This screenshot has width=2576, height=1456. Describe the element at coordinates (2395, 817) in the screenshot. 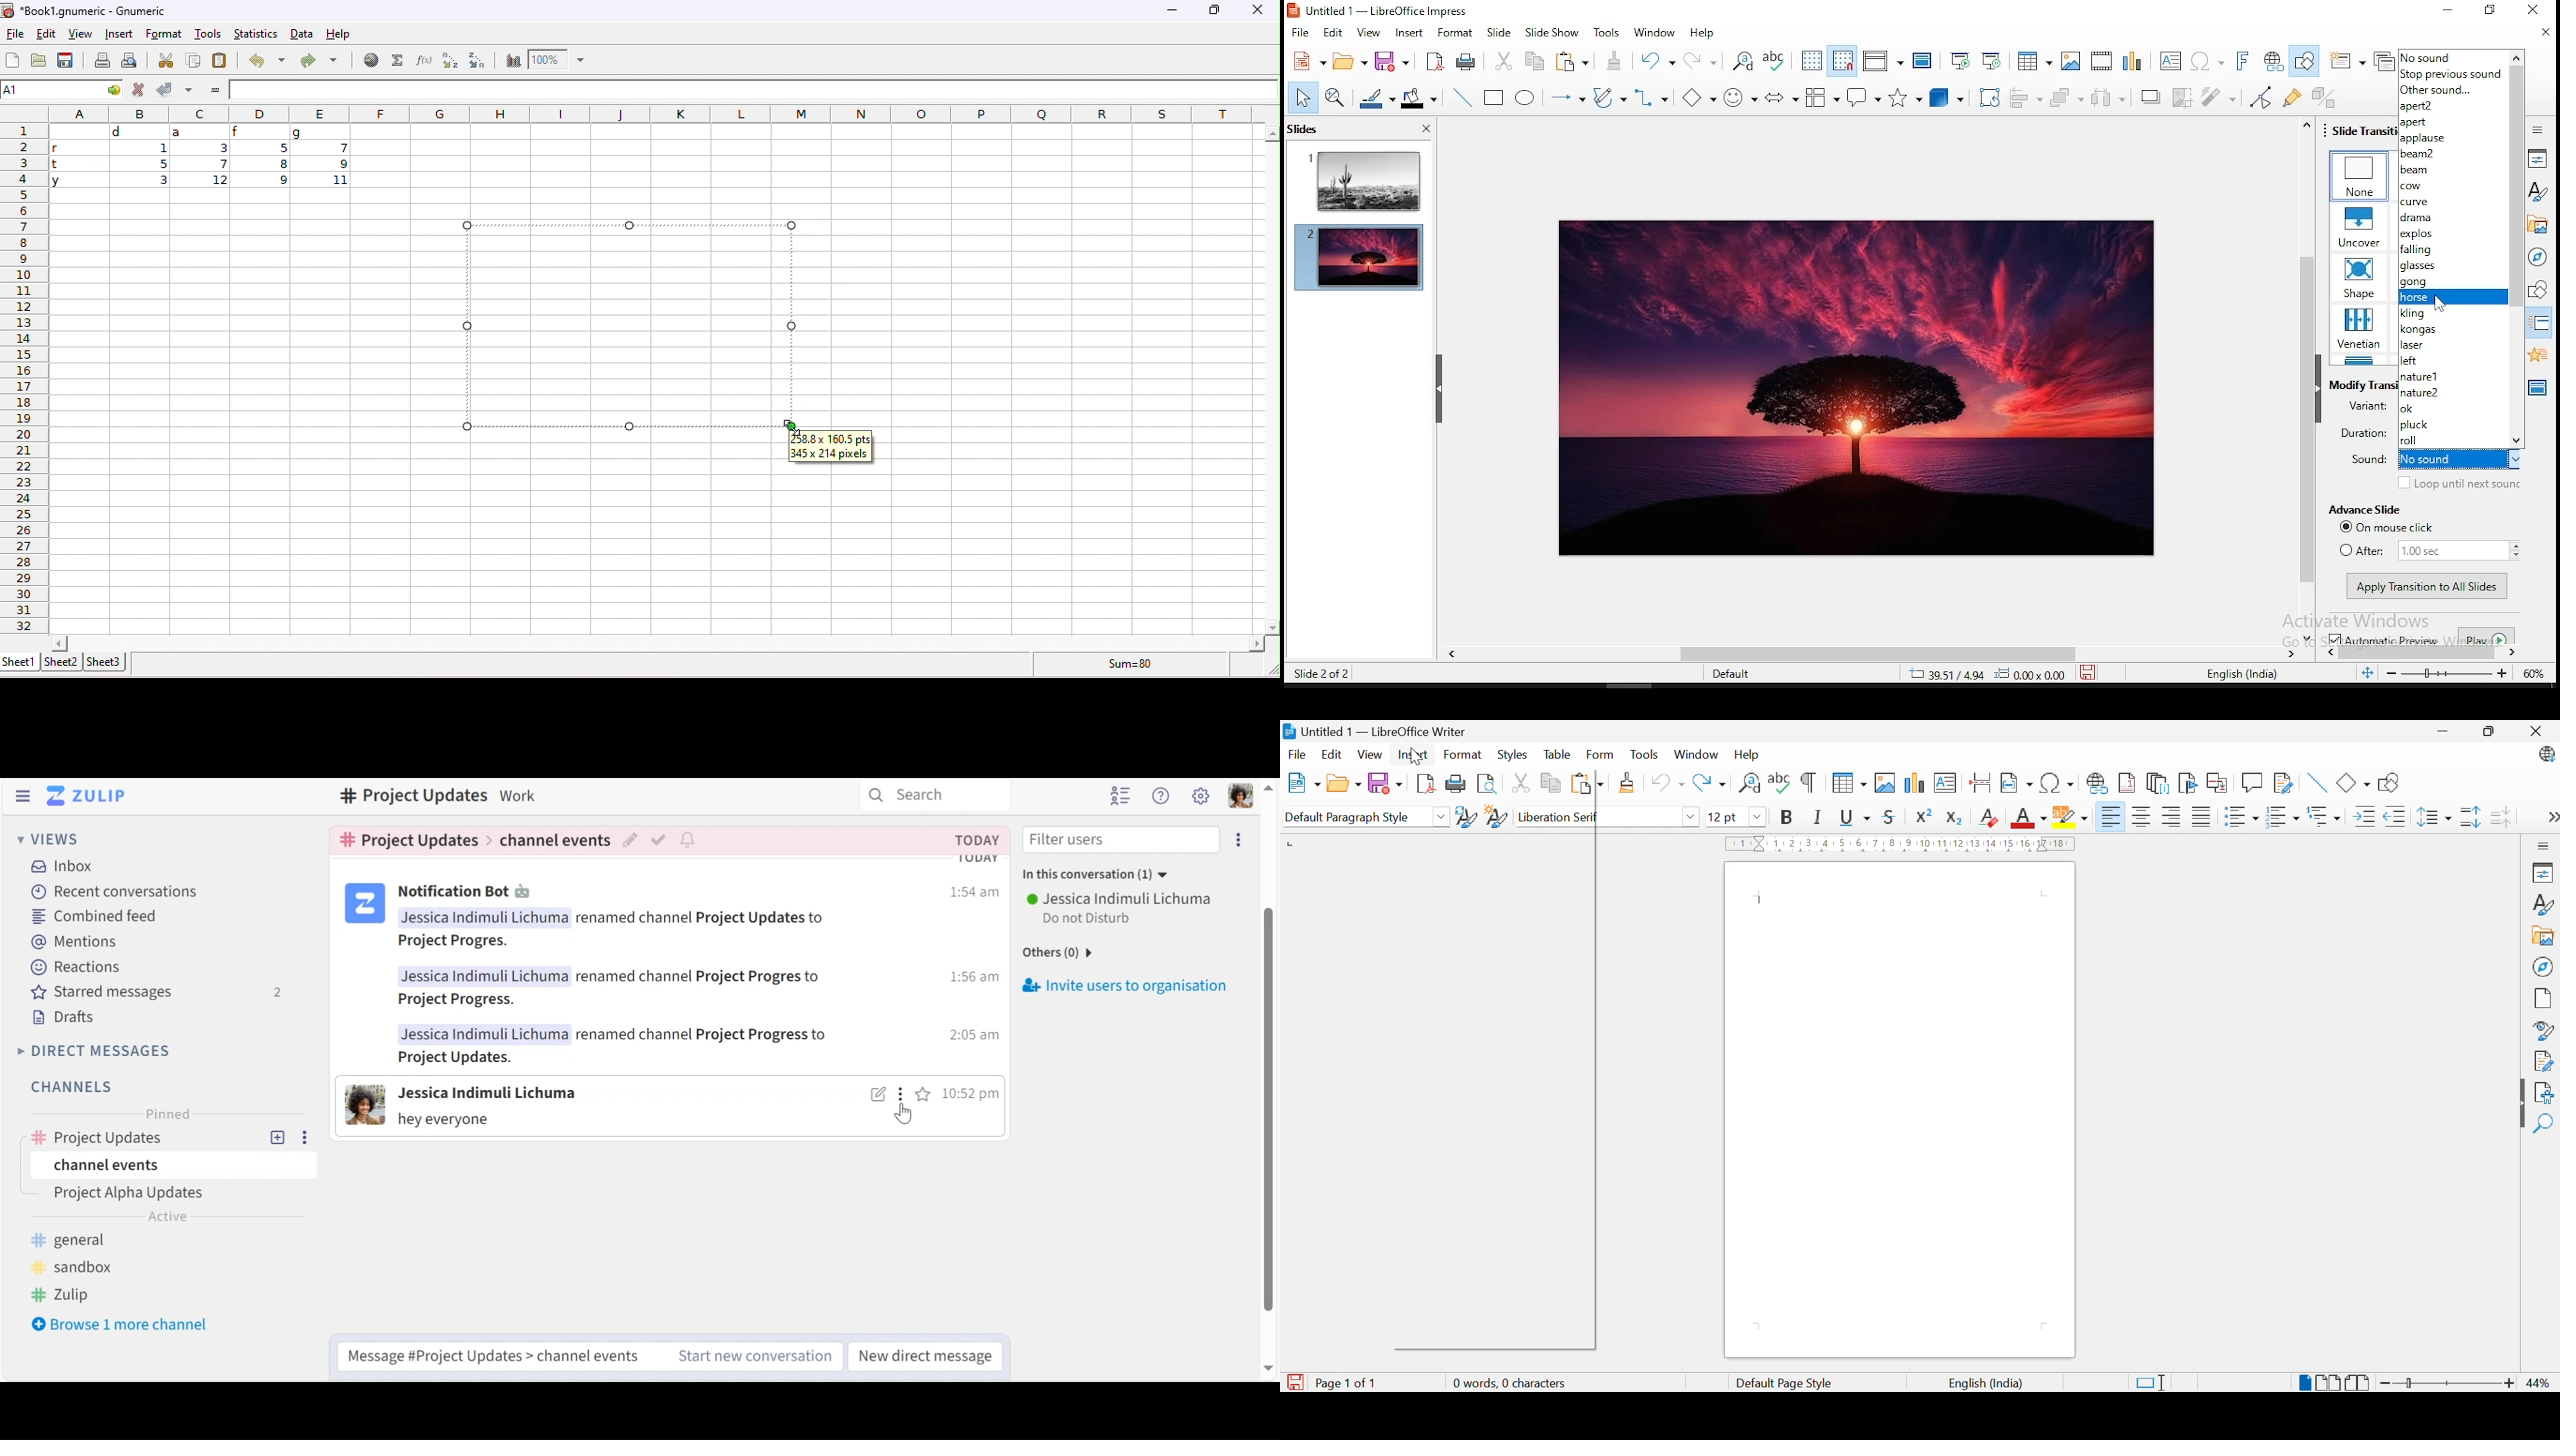

I see `Decrease indent` at that location.